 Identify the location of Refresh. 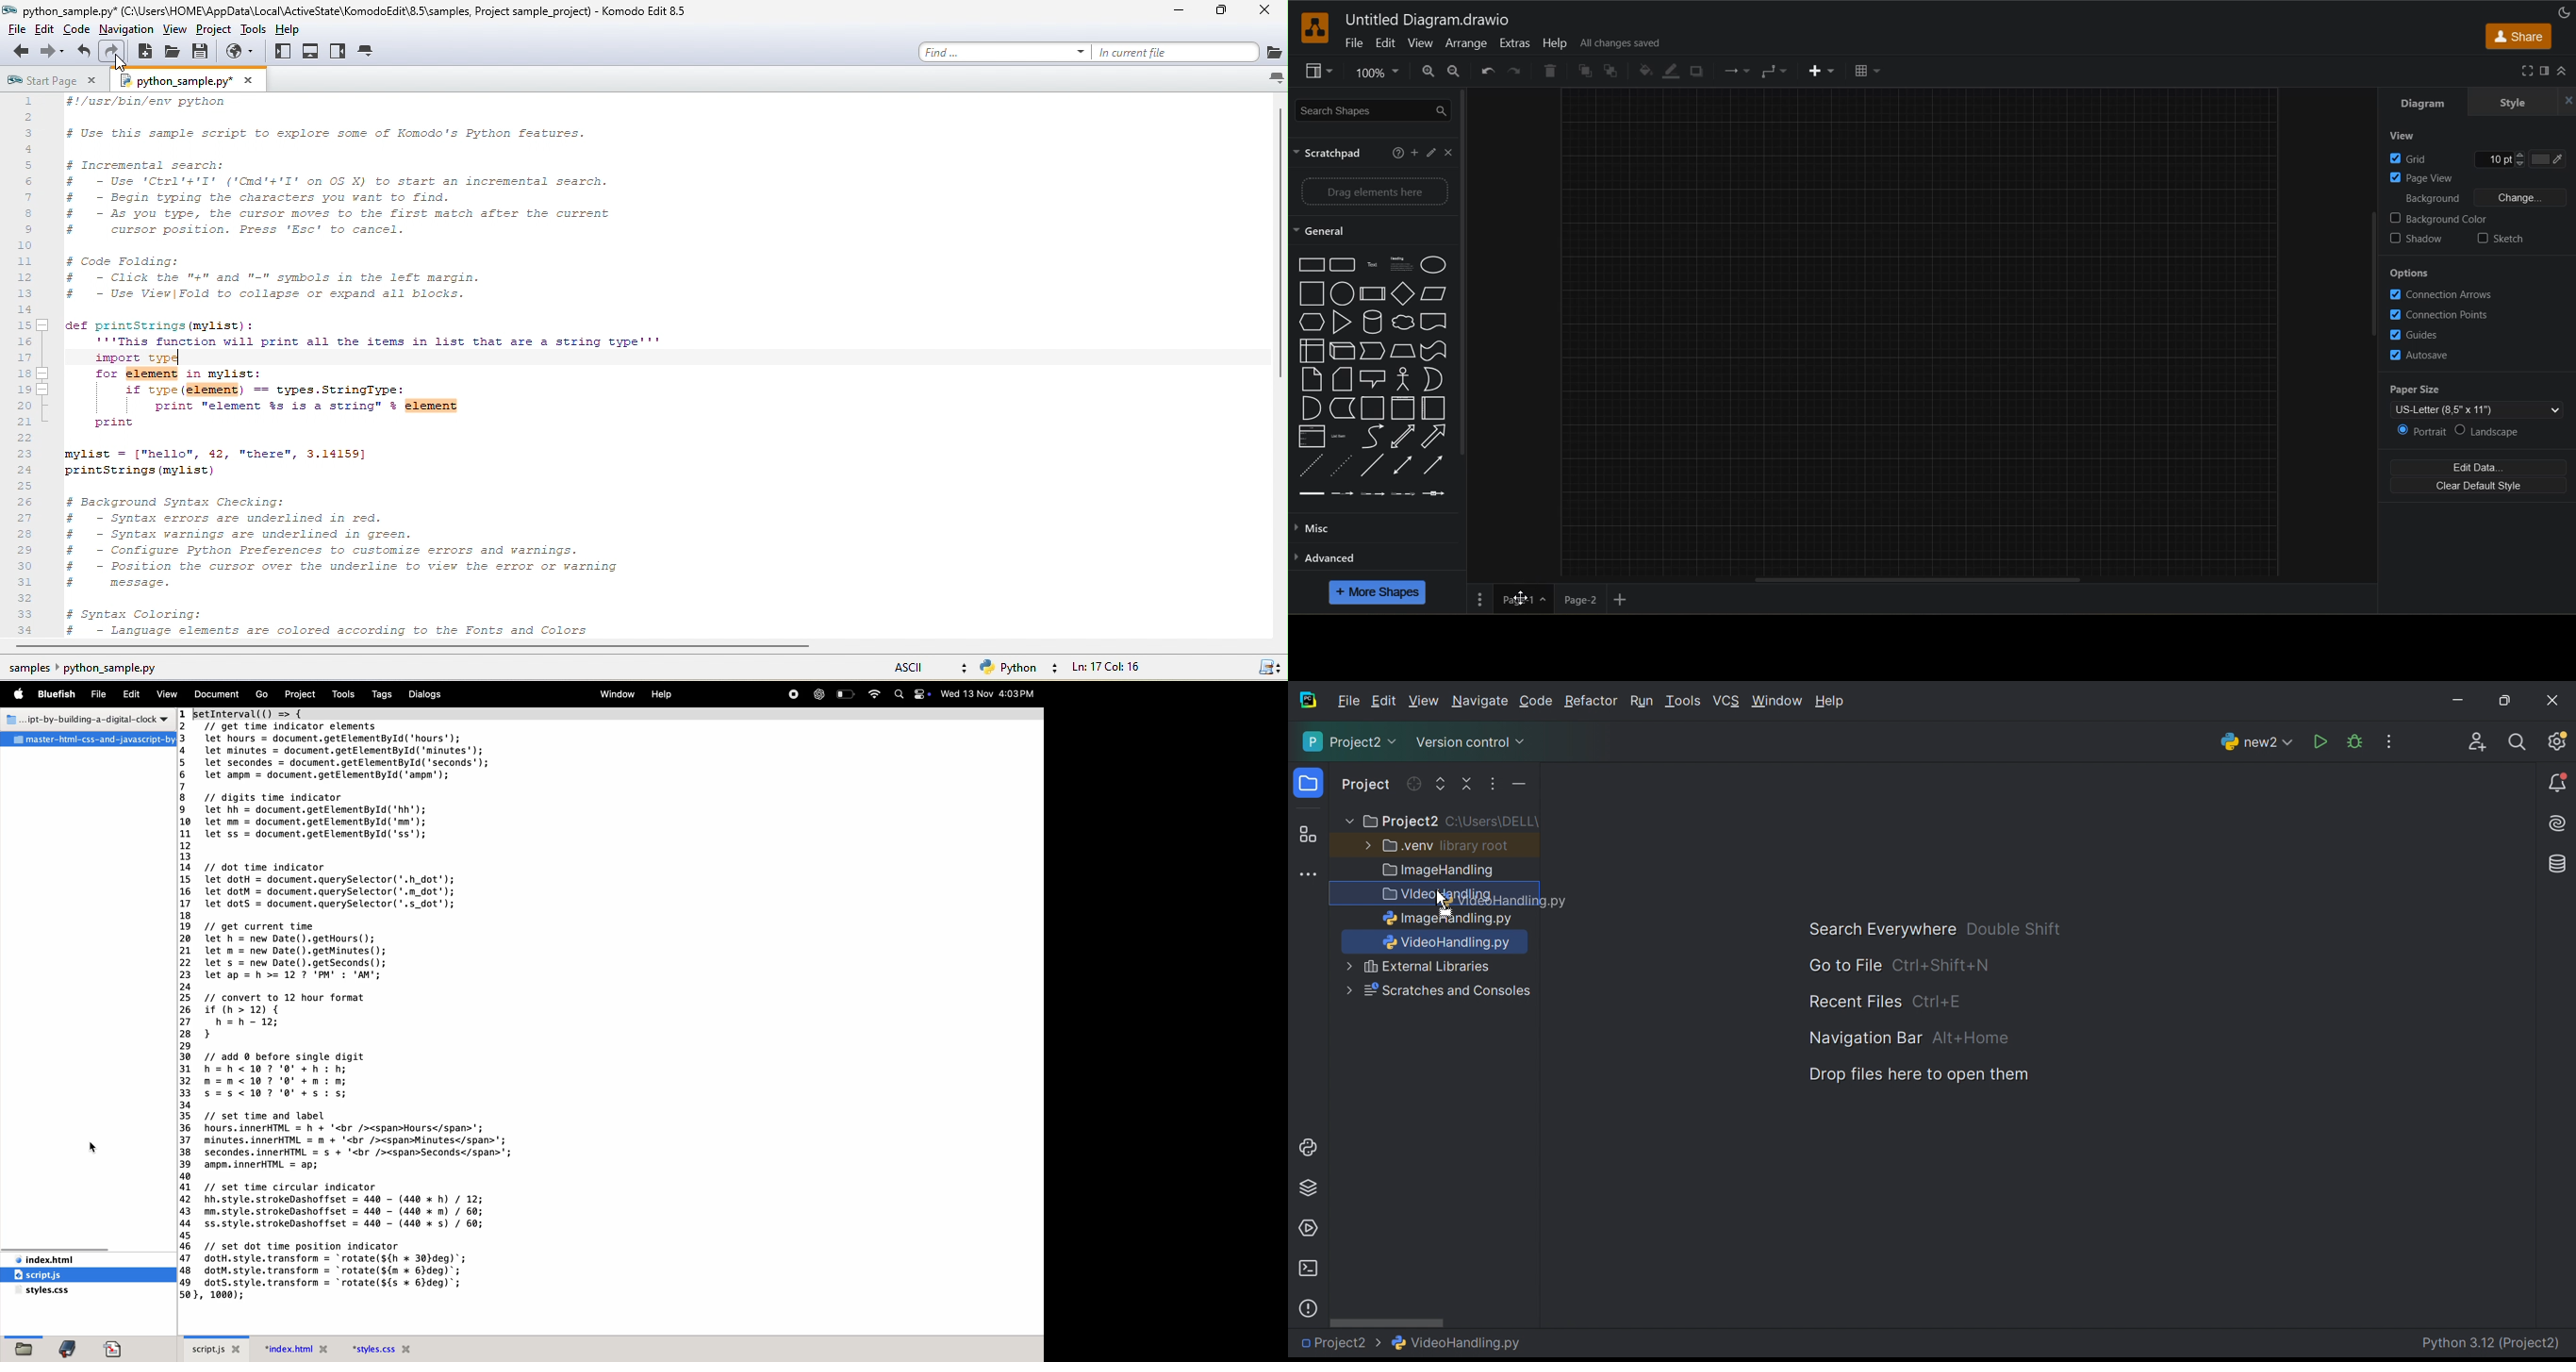
(1413, 784).